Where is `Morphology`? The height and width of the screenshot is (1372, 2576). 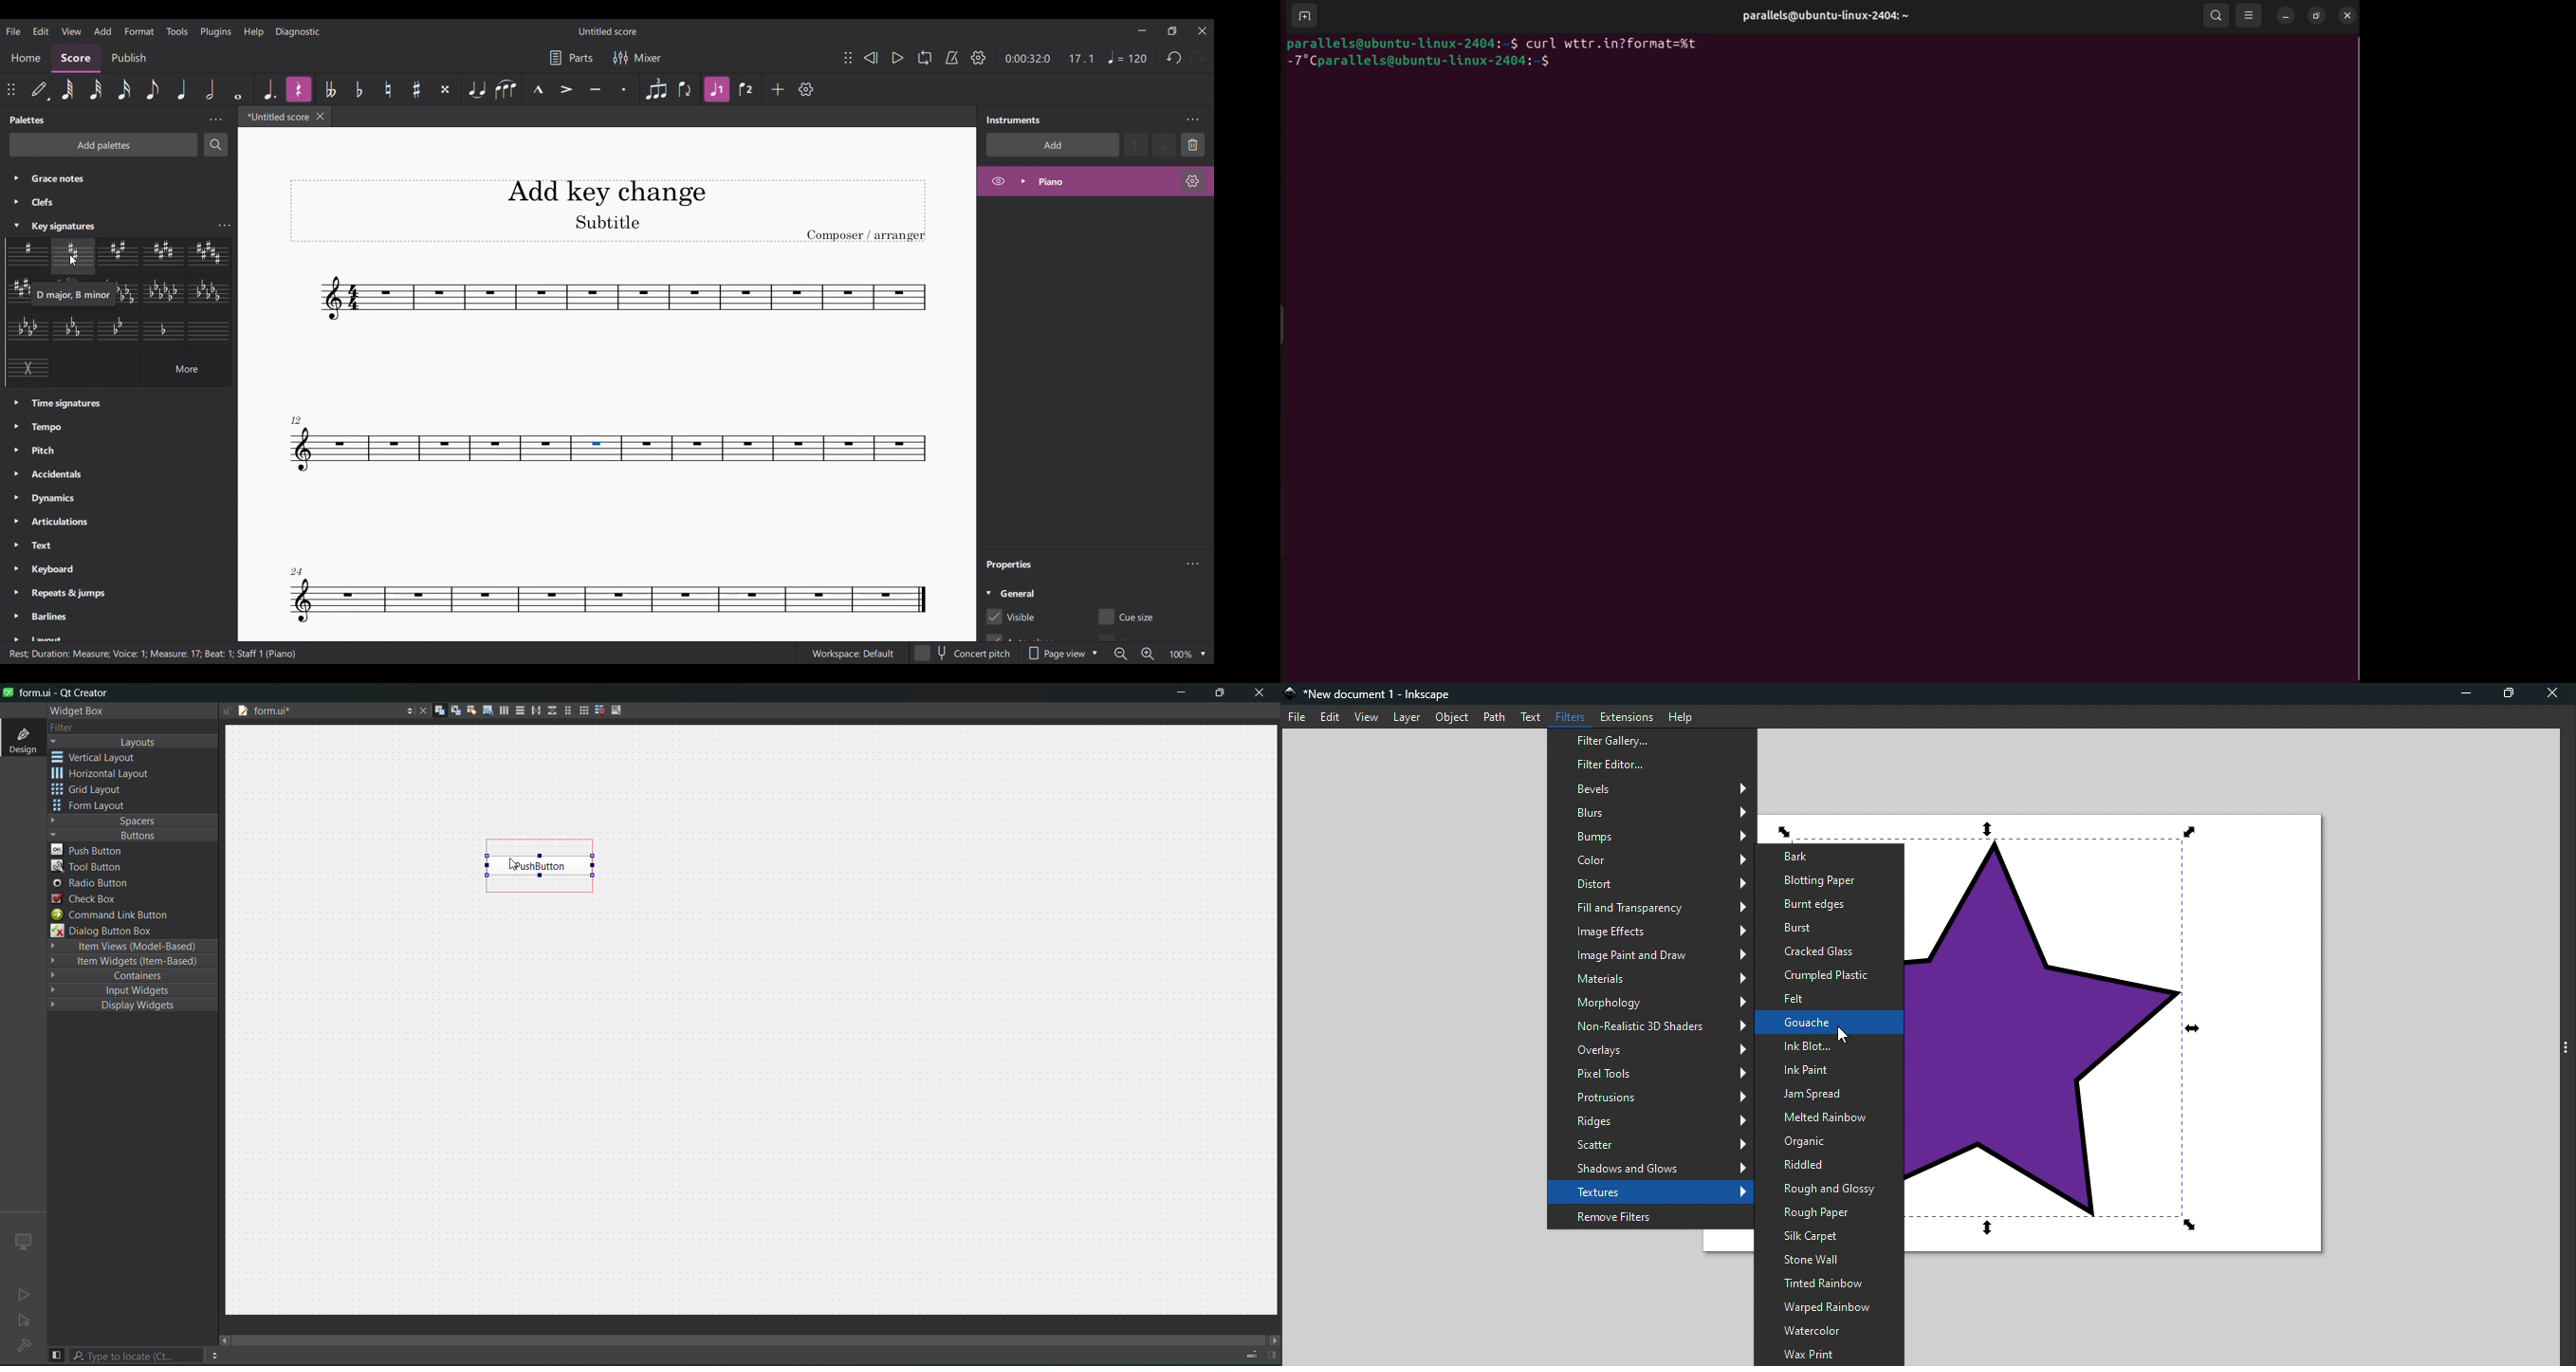
Morphology is located at coordinates (1650, 1003).